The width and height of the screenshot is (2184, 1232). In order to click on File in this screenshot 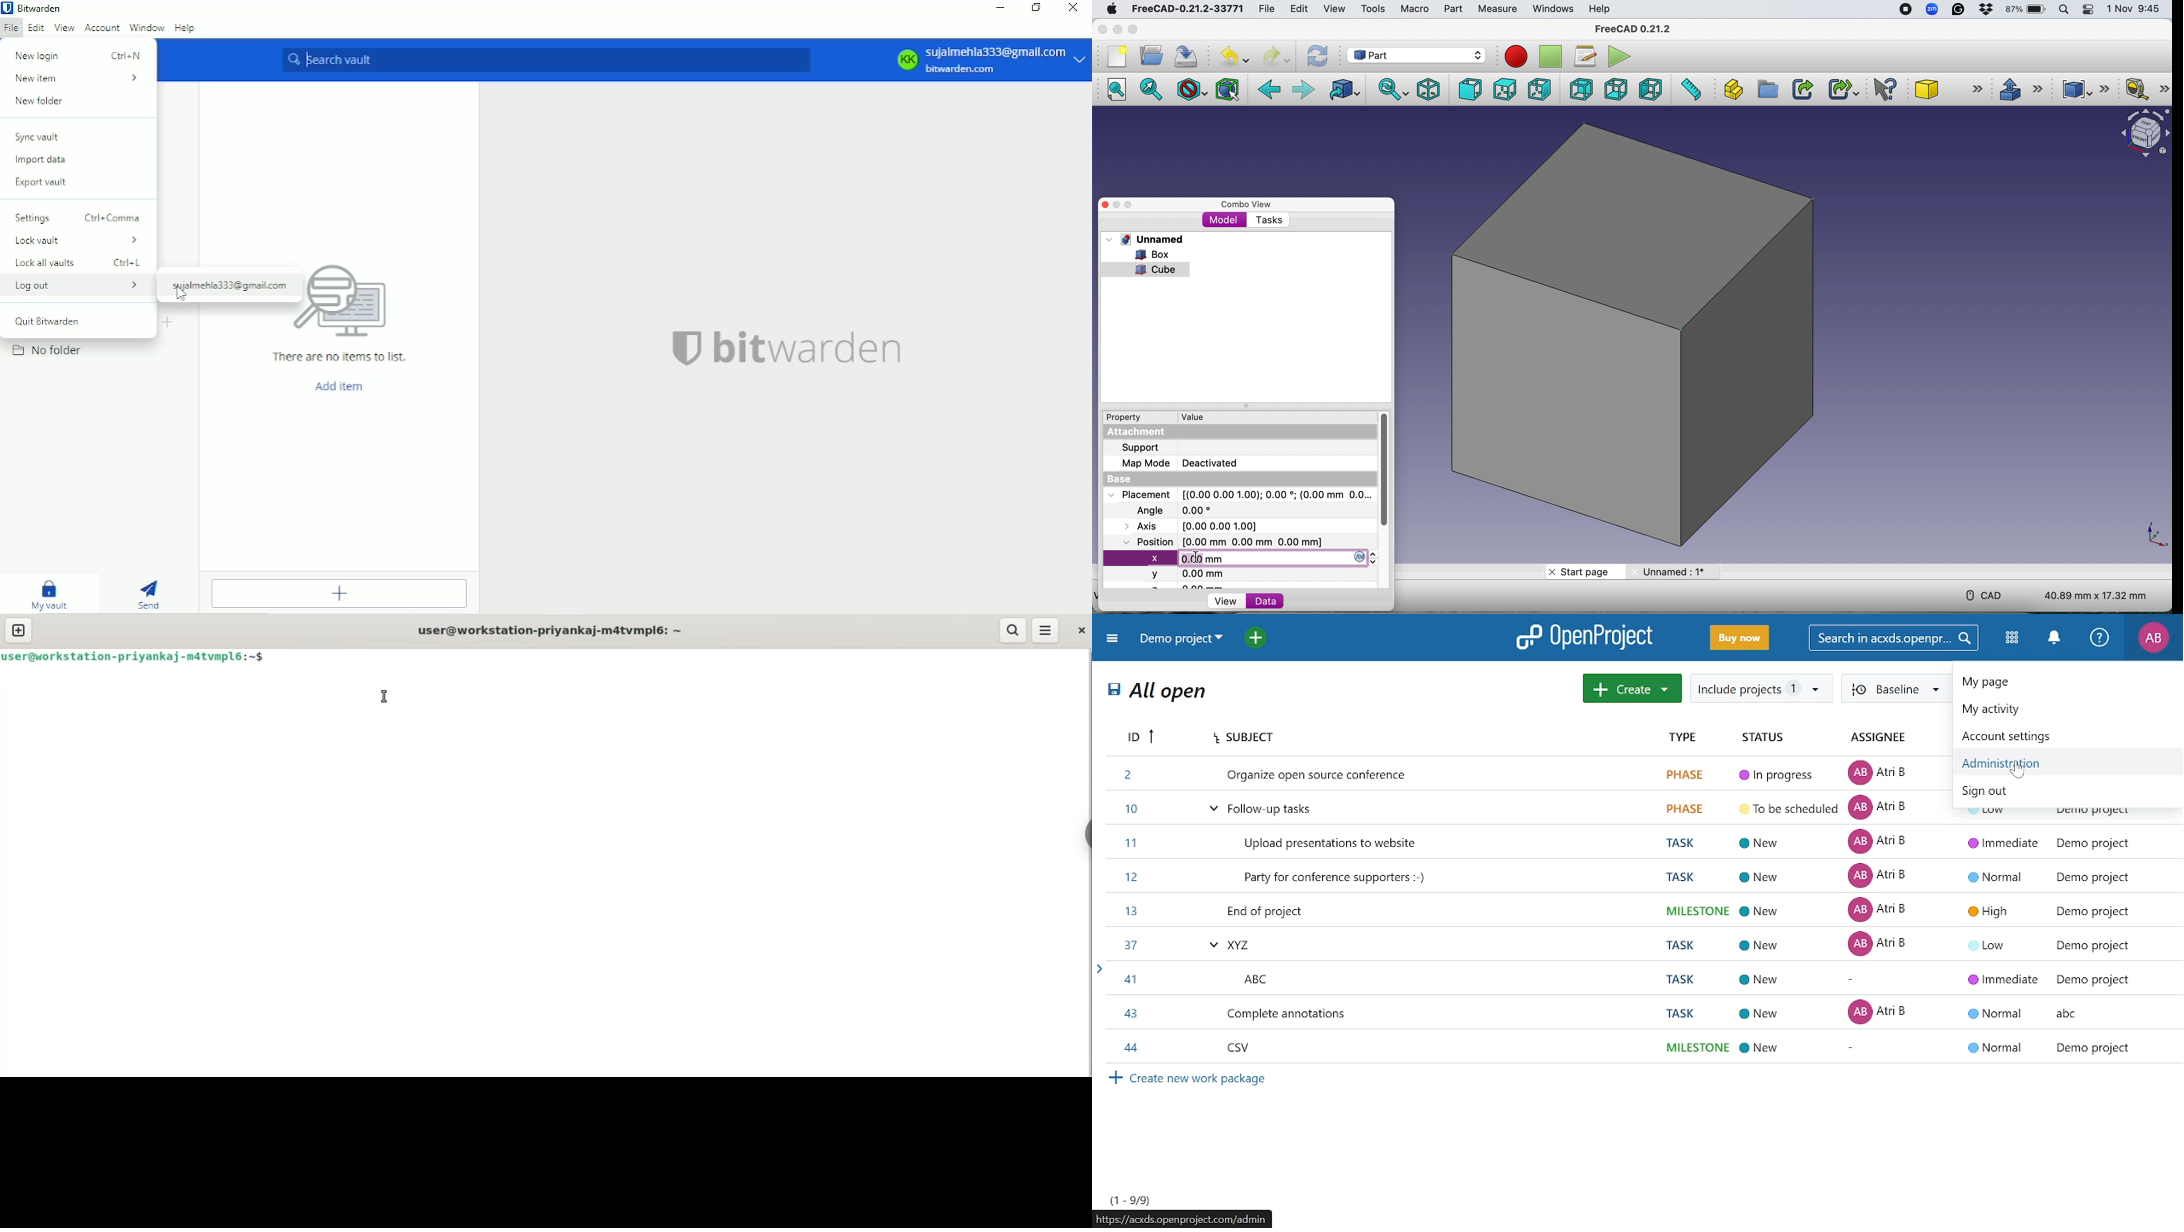, I will do `click(1264, 9)`.